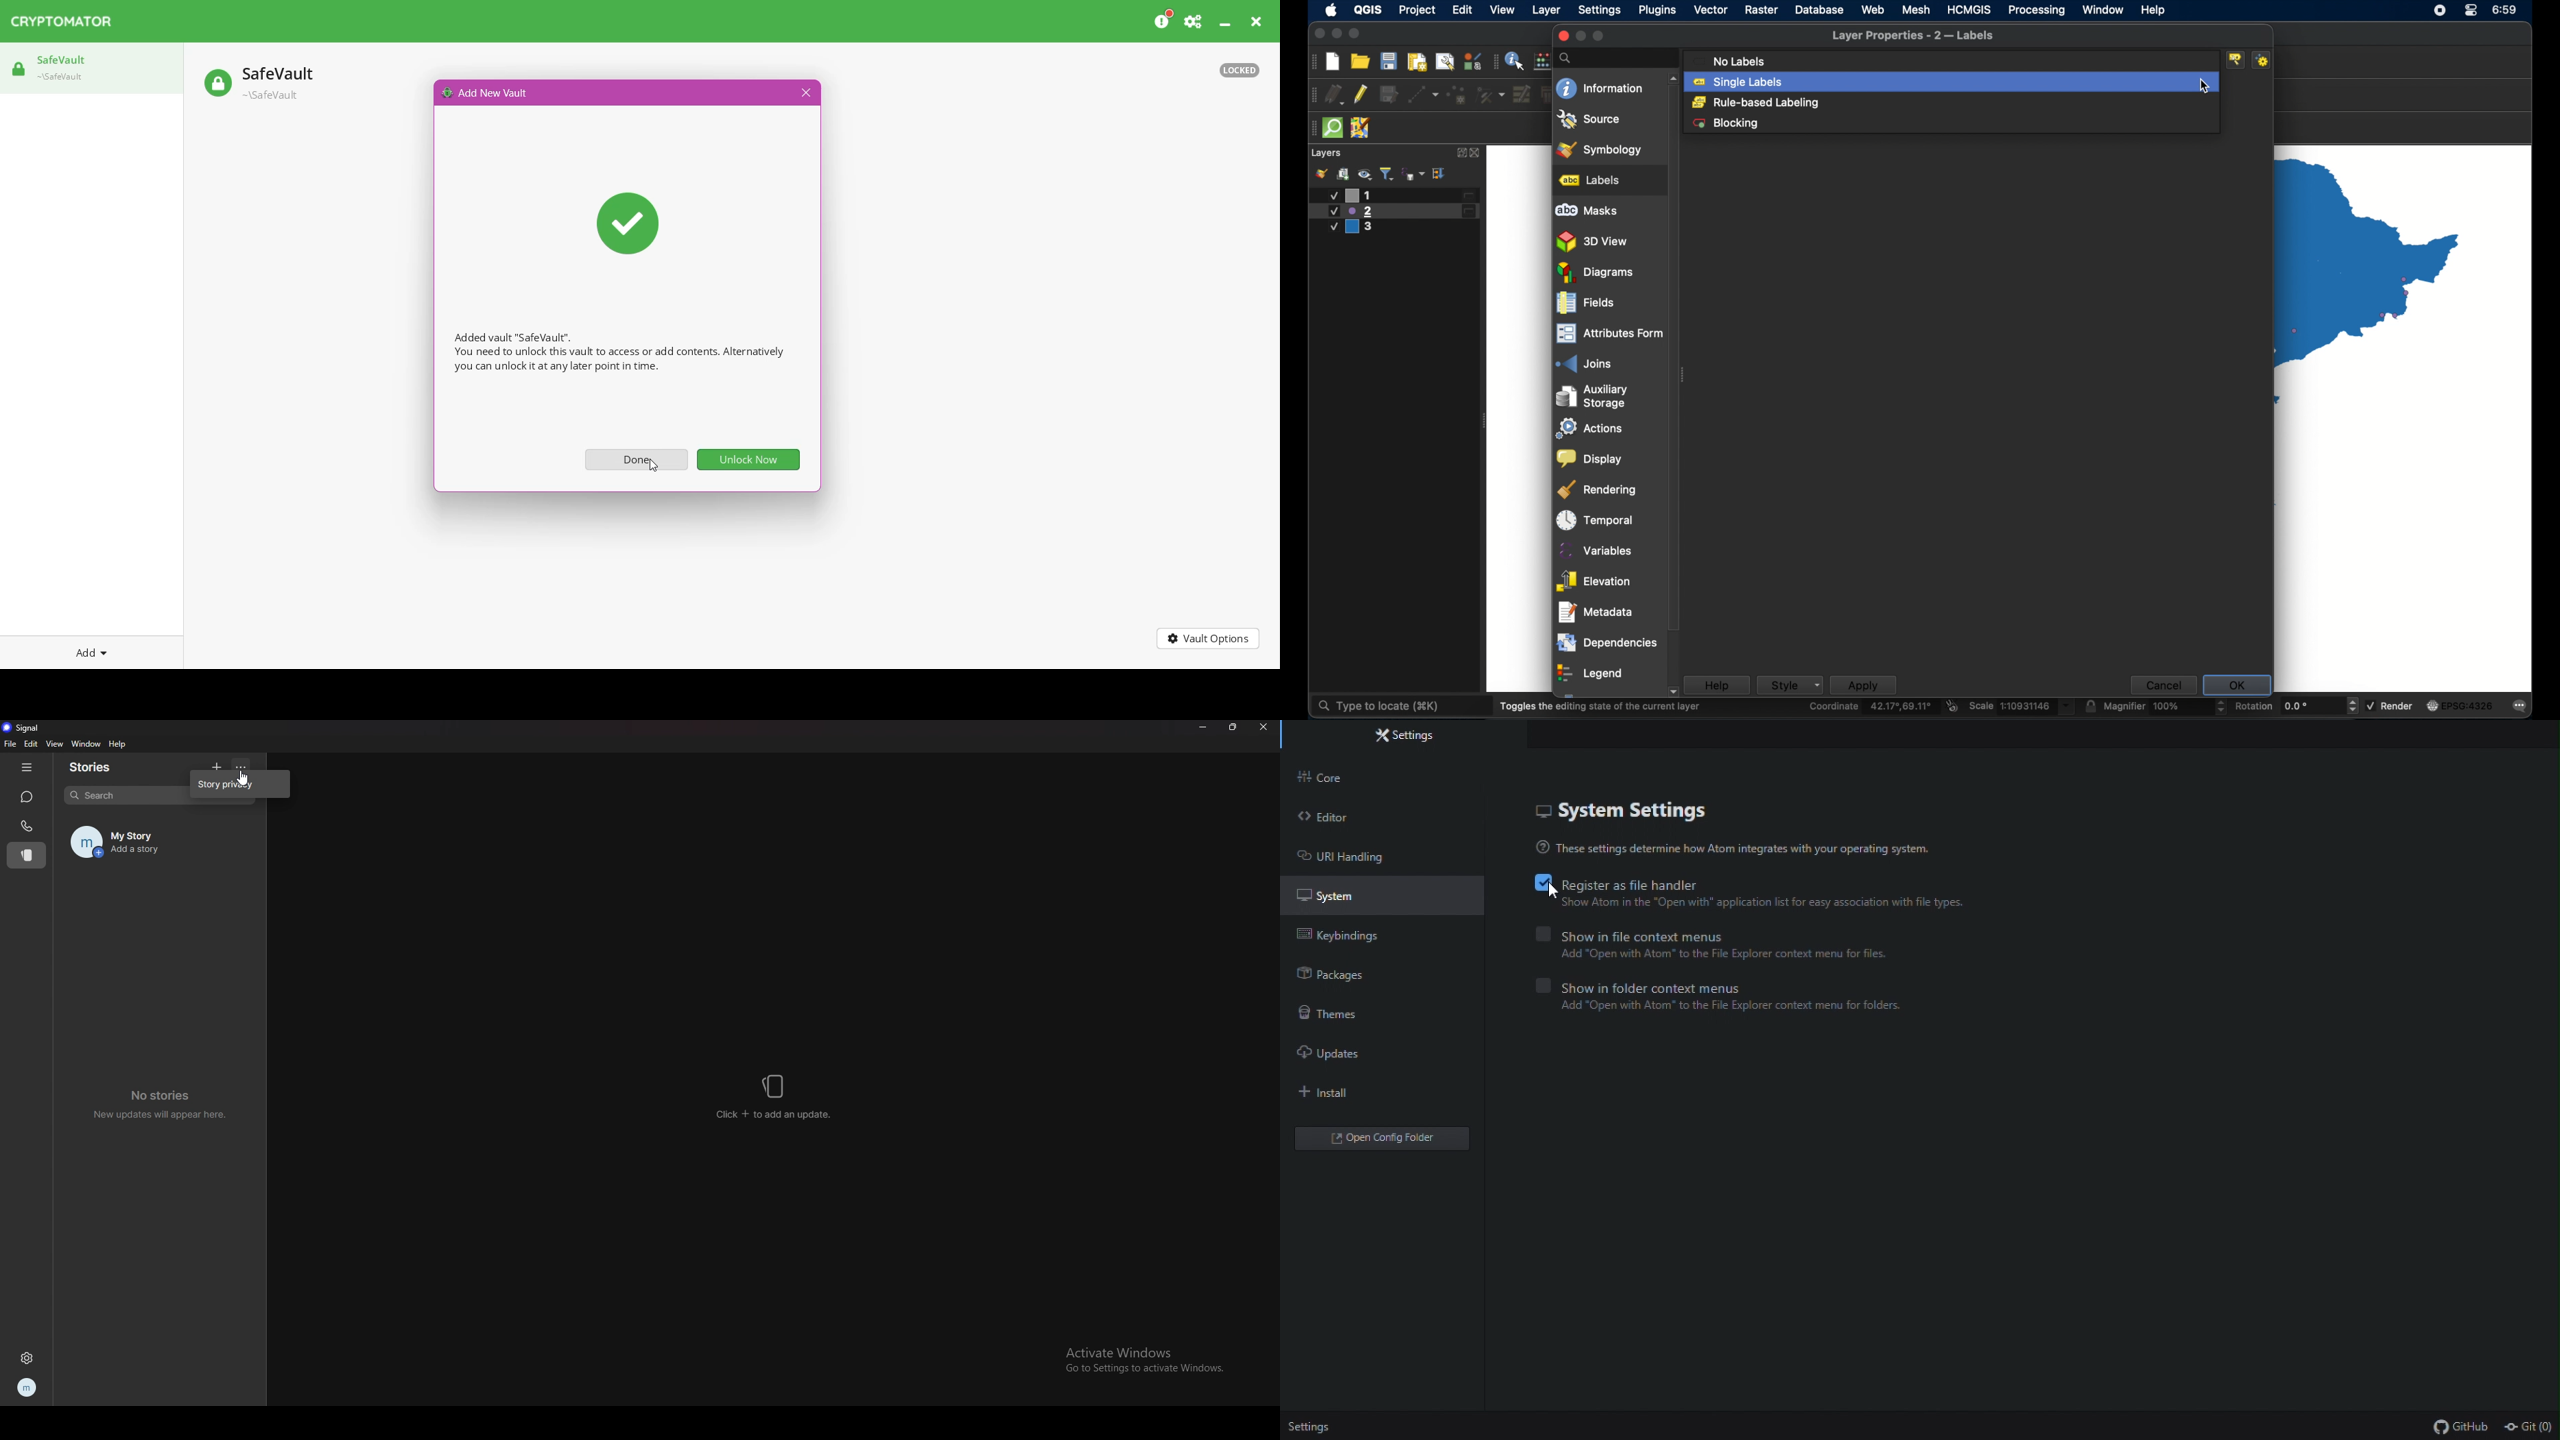  I want to click on file, so click(10, 744).